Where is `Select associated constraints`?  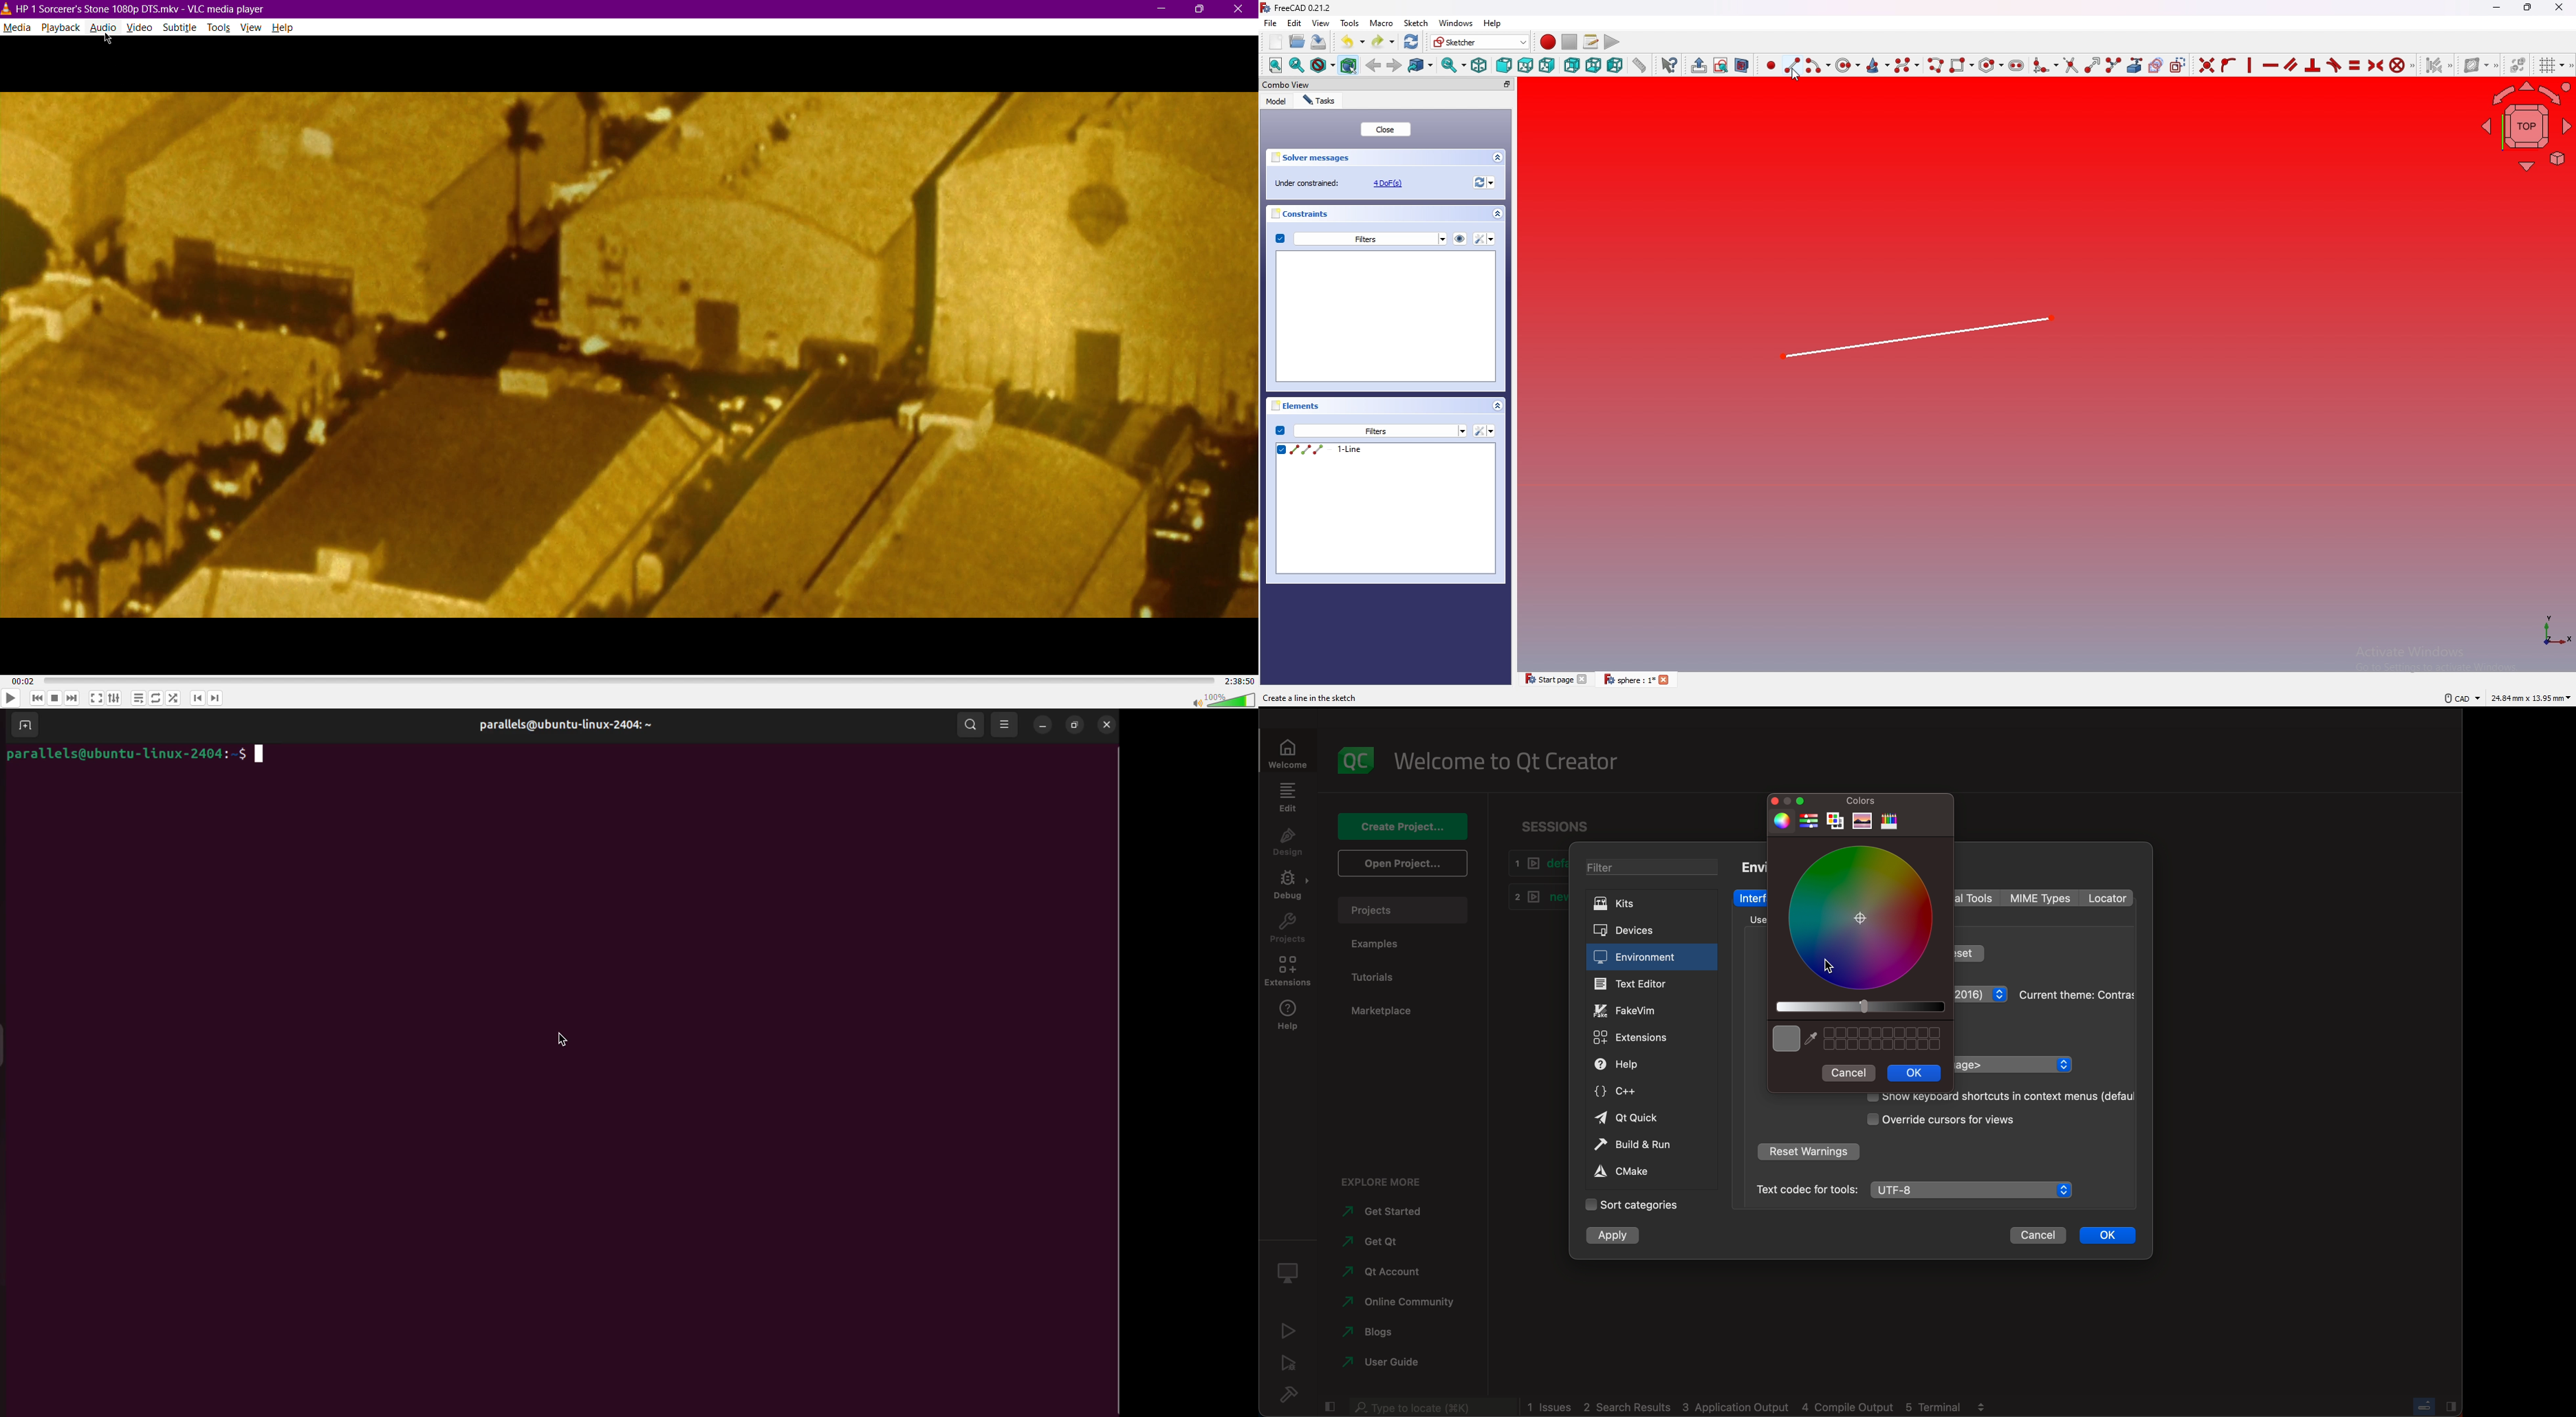 Select associated constraints is located at coordinates (2437, 65).